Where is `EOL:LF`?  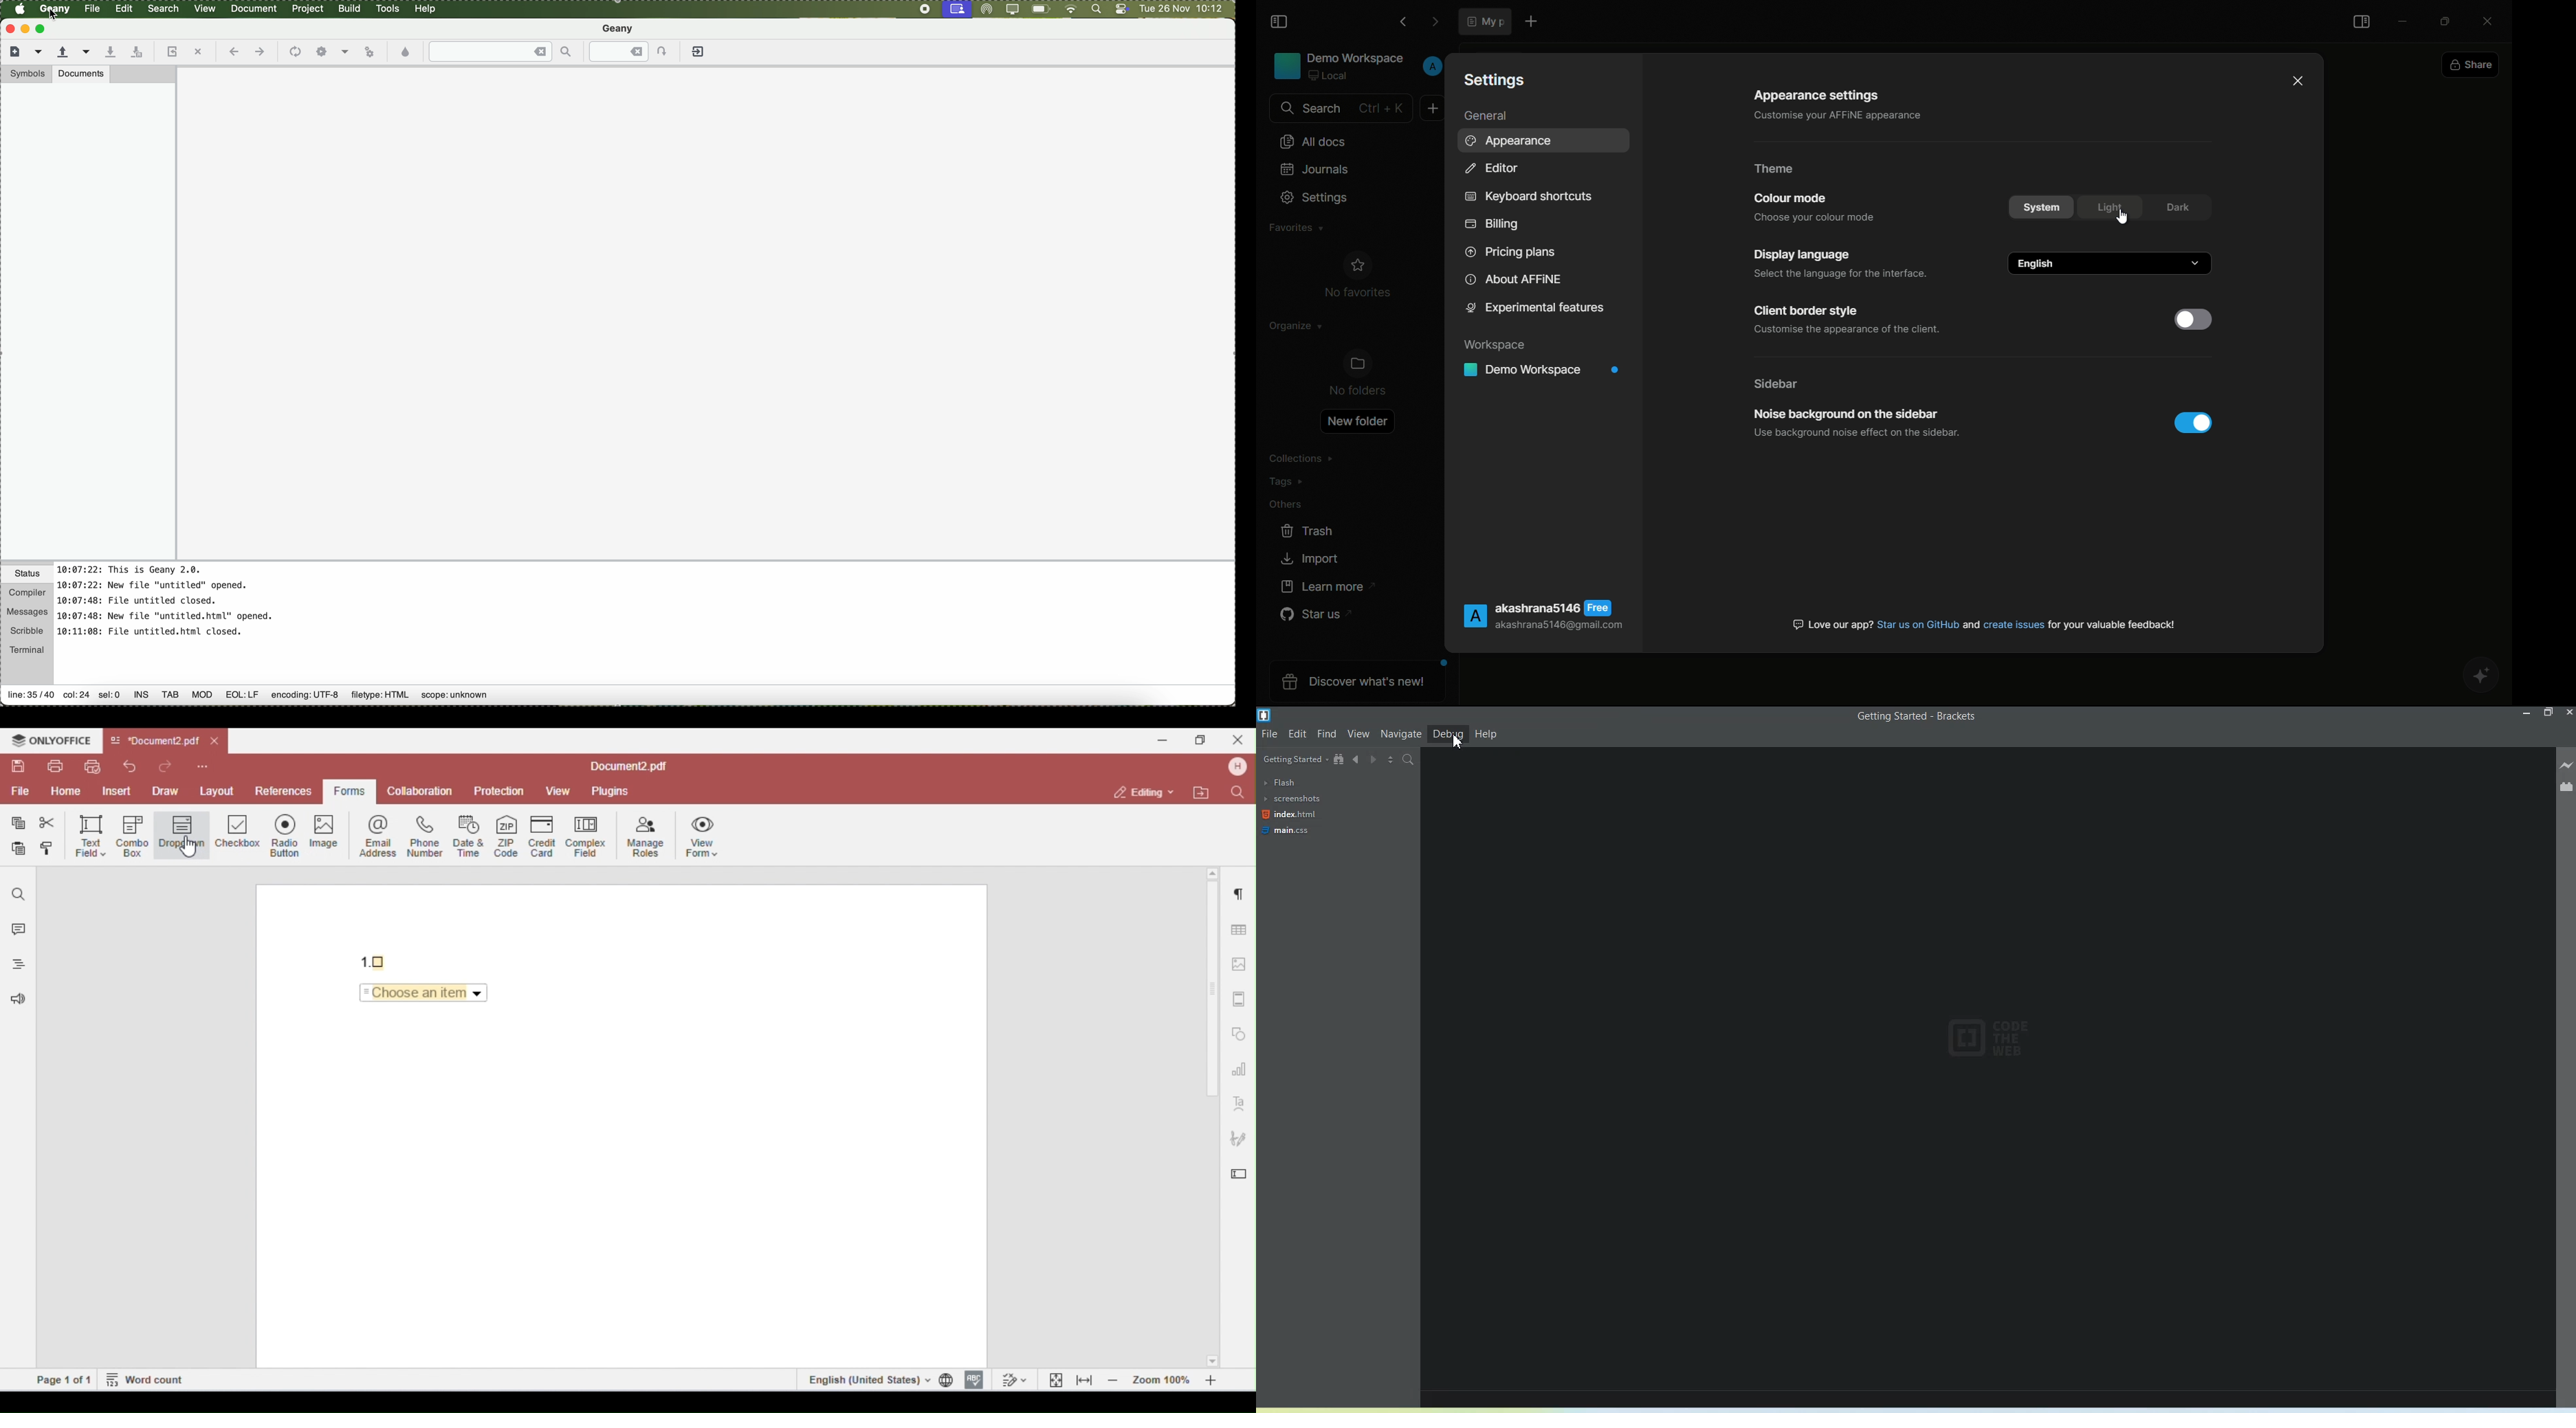
EOL:LF is located at coordinates (243, 698).